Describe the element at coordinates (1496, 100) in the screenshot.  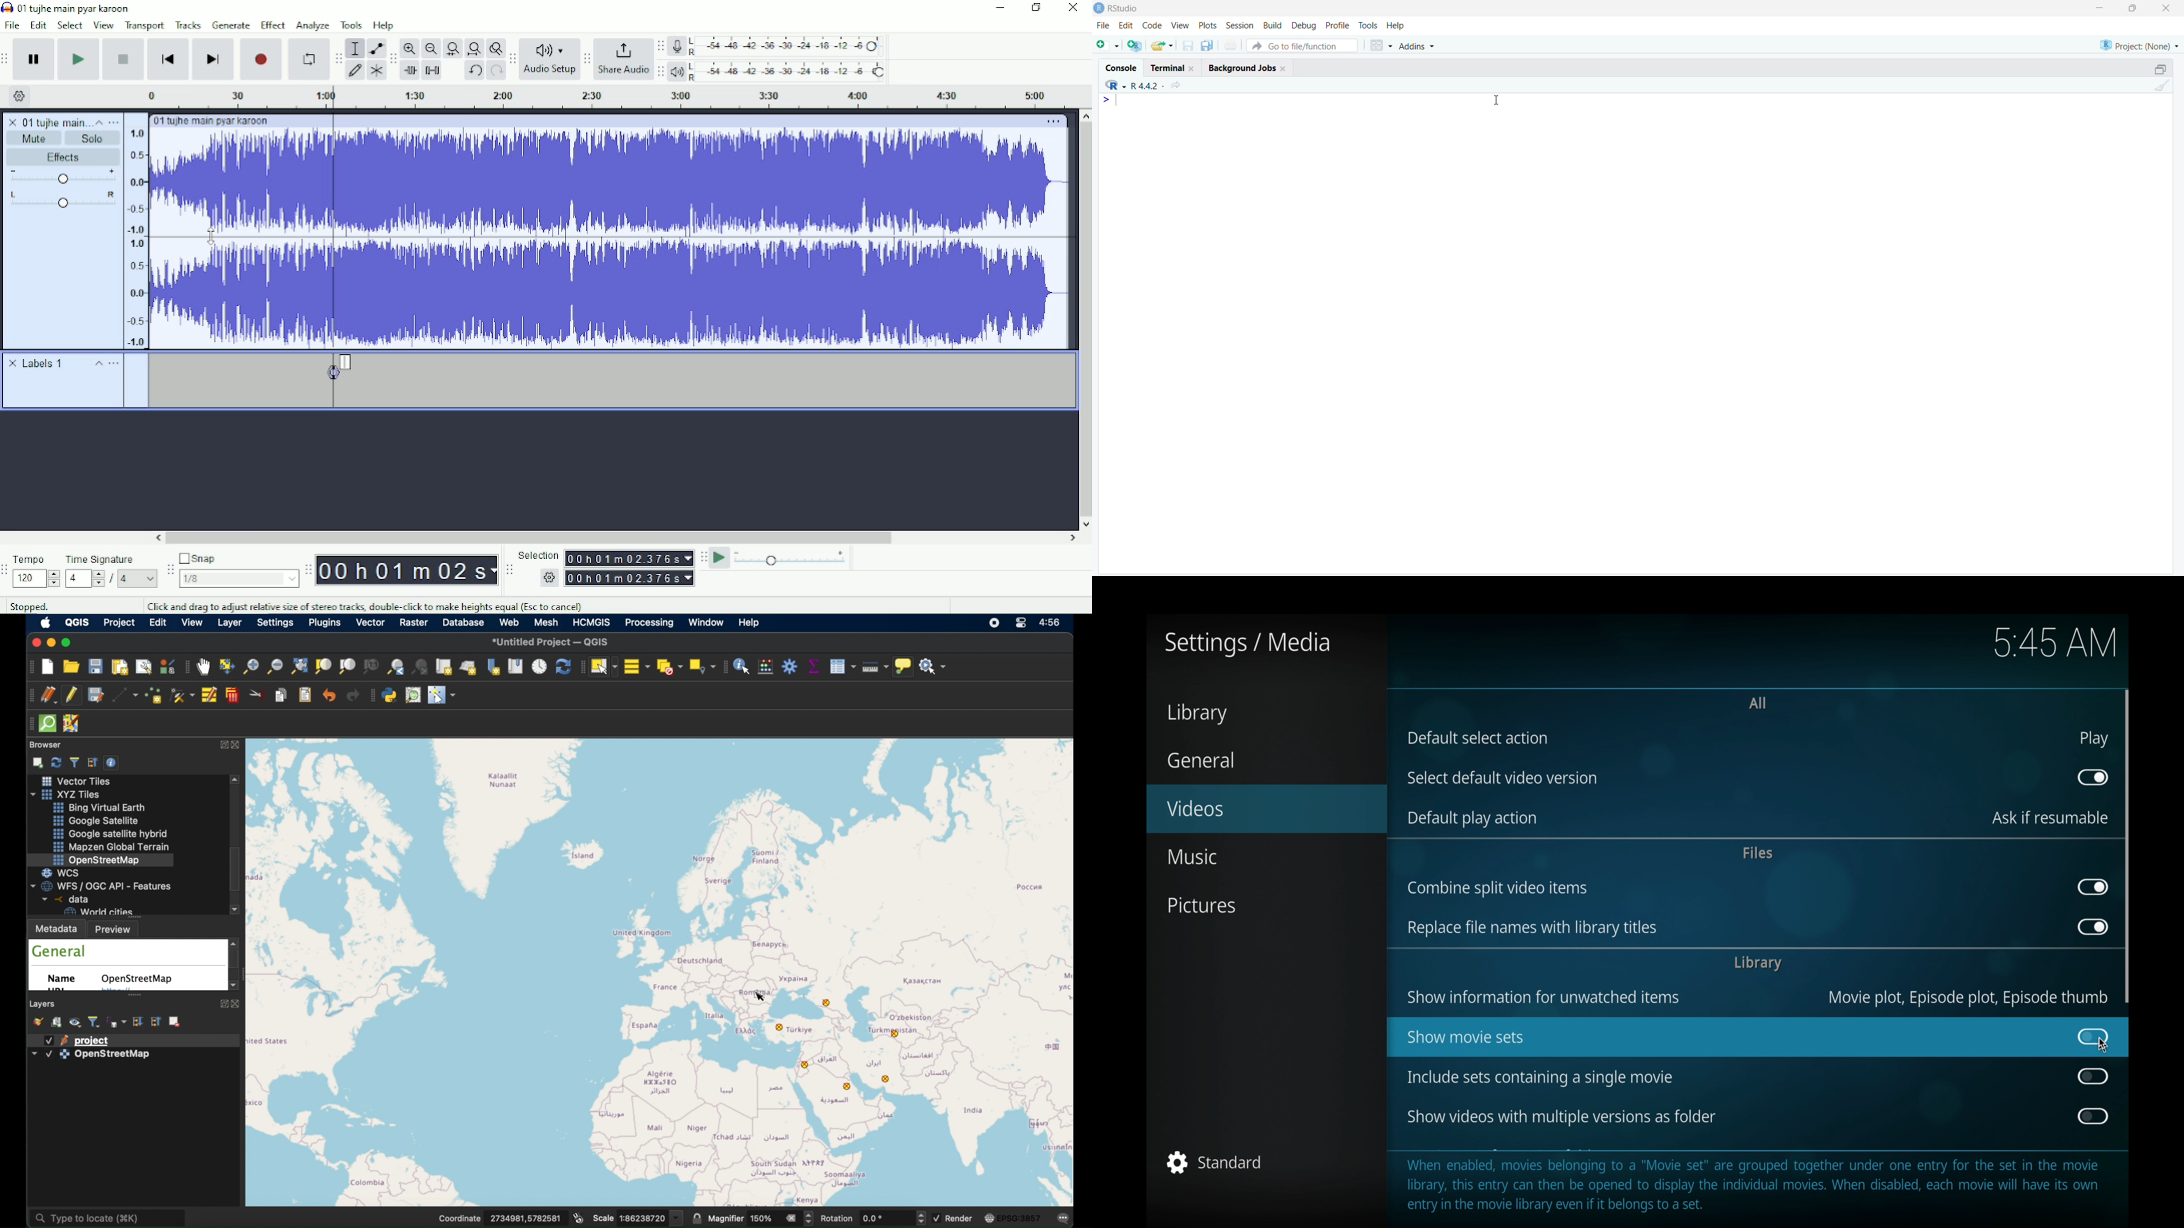
I see `Cursor` at that location.